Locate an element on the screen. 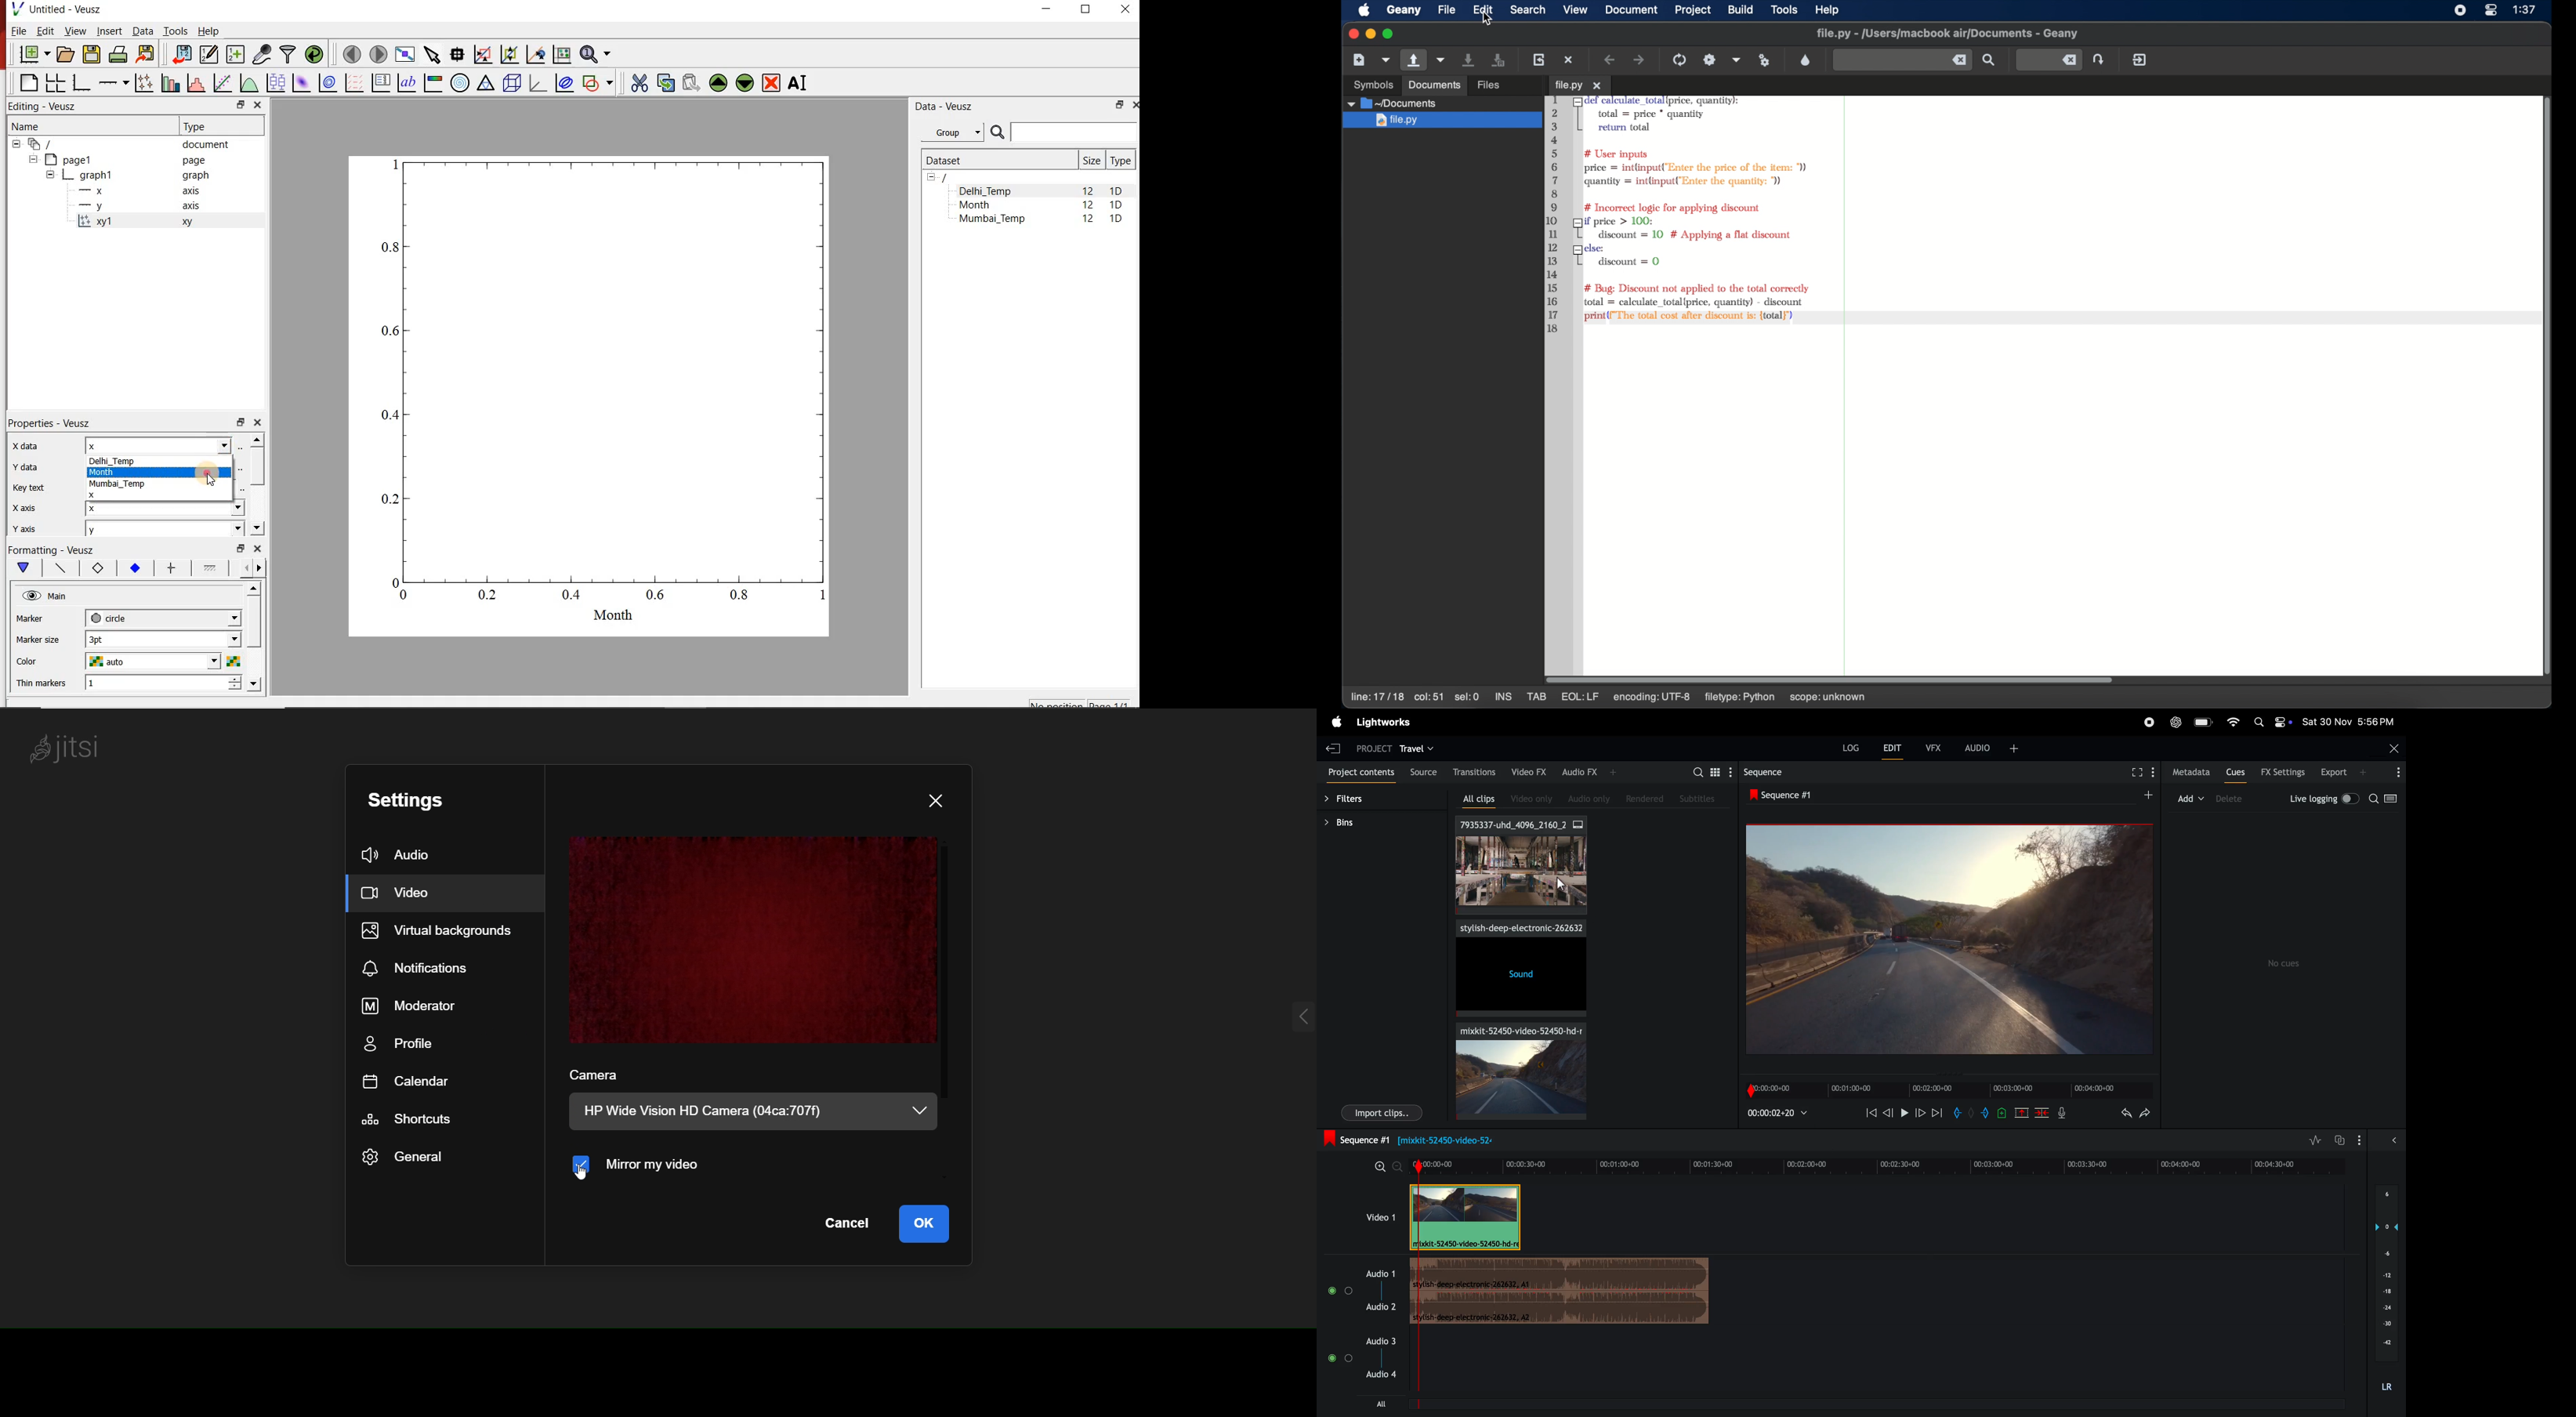 Image resolution: width=2576 pixels, height=1428 pixels. -y axis is located at coordinates (134, 207).